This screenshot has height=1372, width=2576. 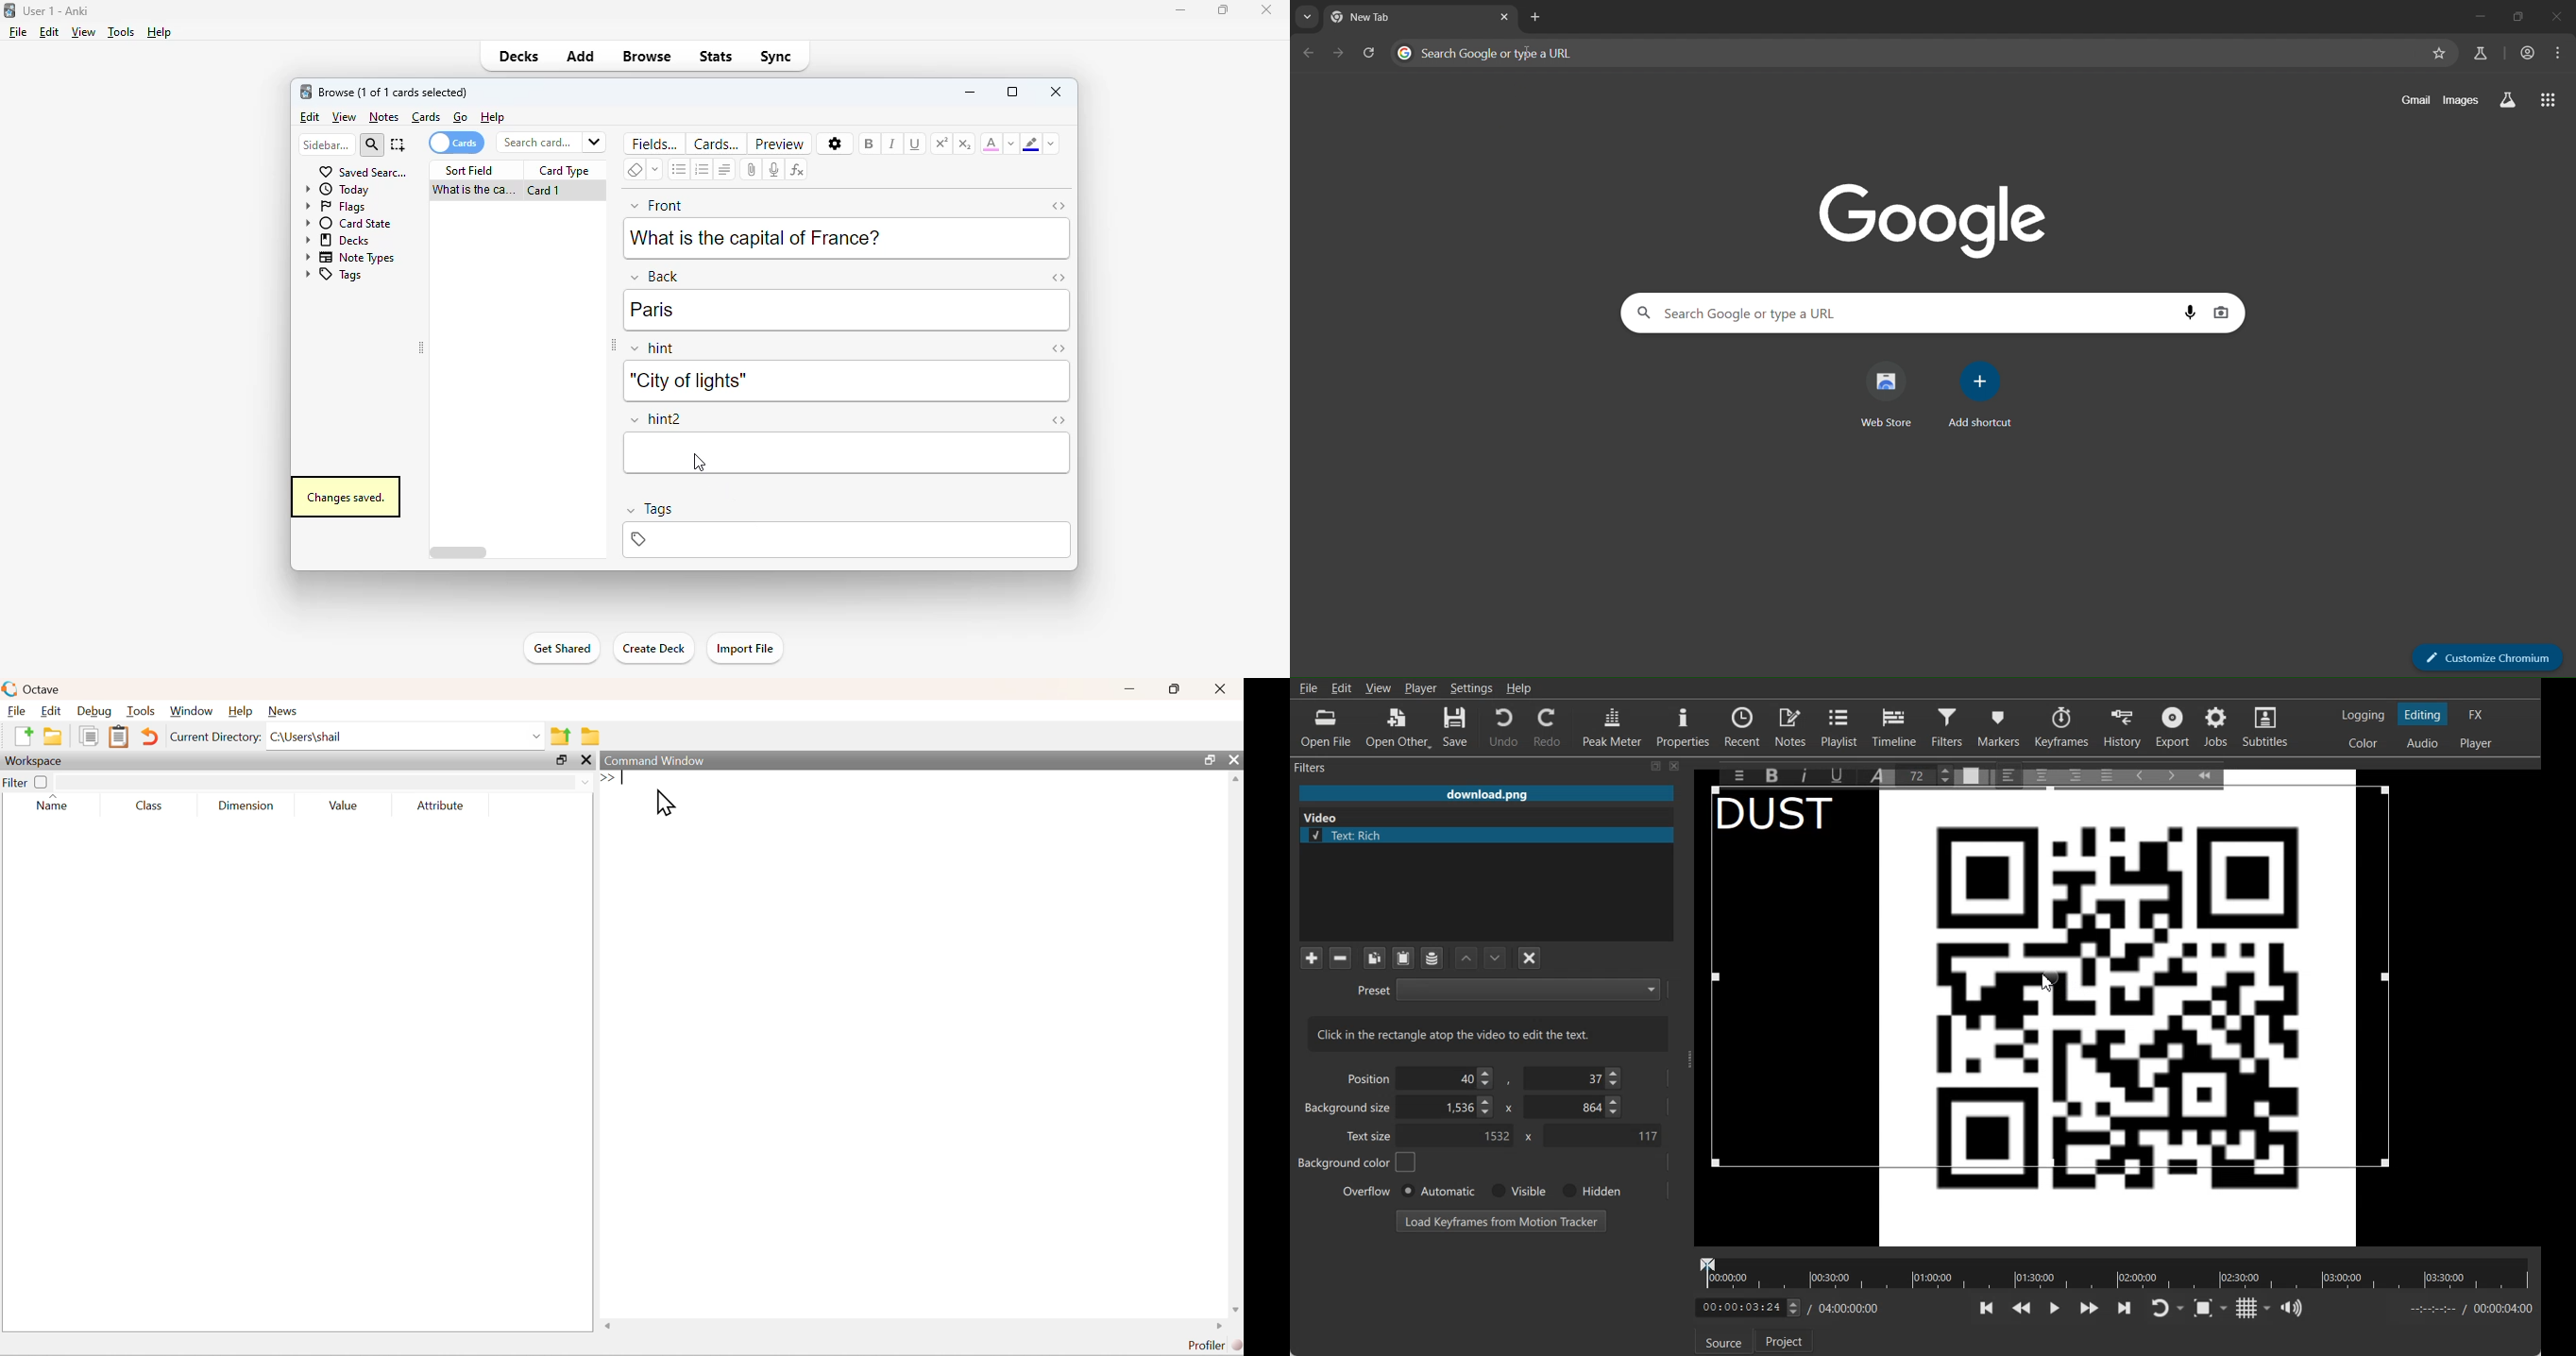 What do you see at coordinates (2507, 100) in the screenshot?
I see `search labs` at bounding box center [2507, 100].